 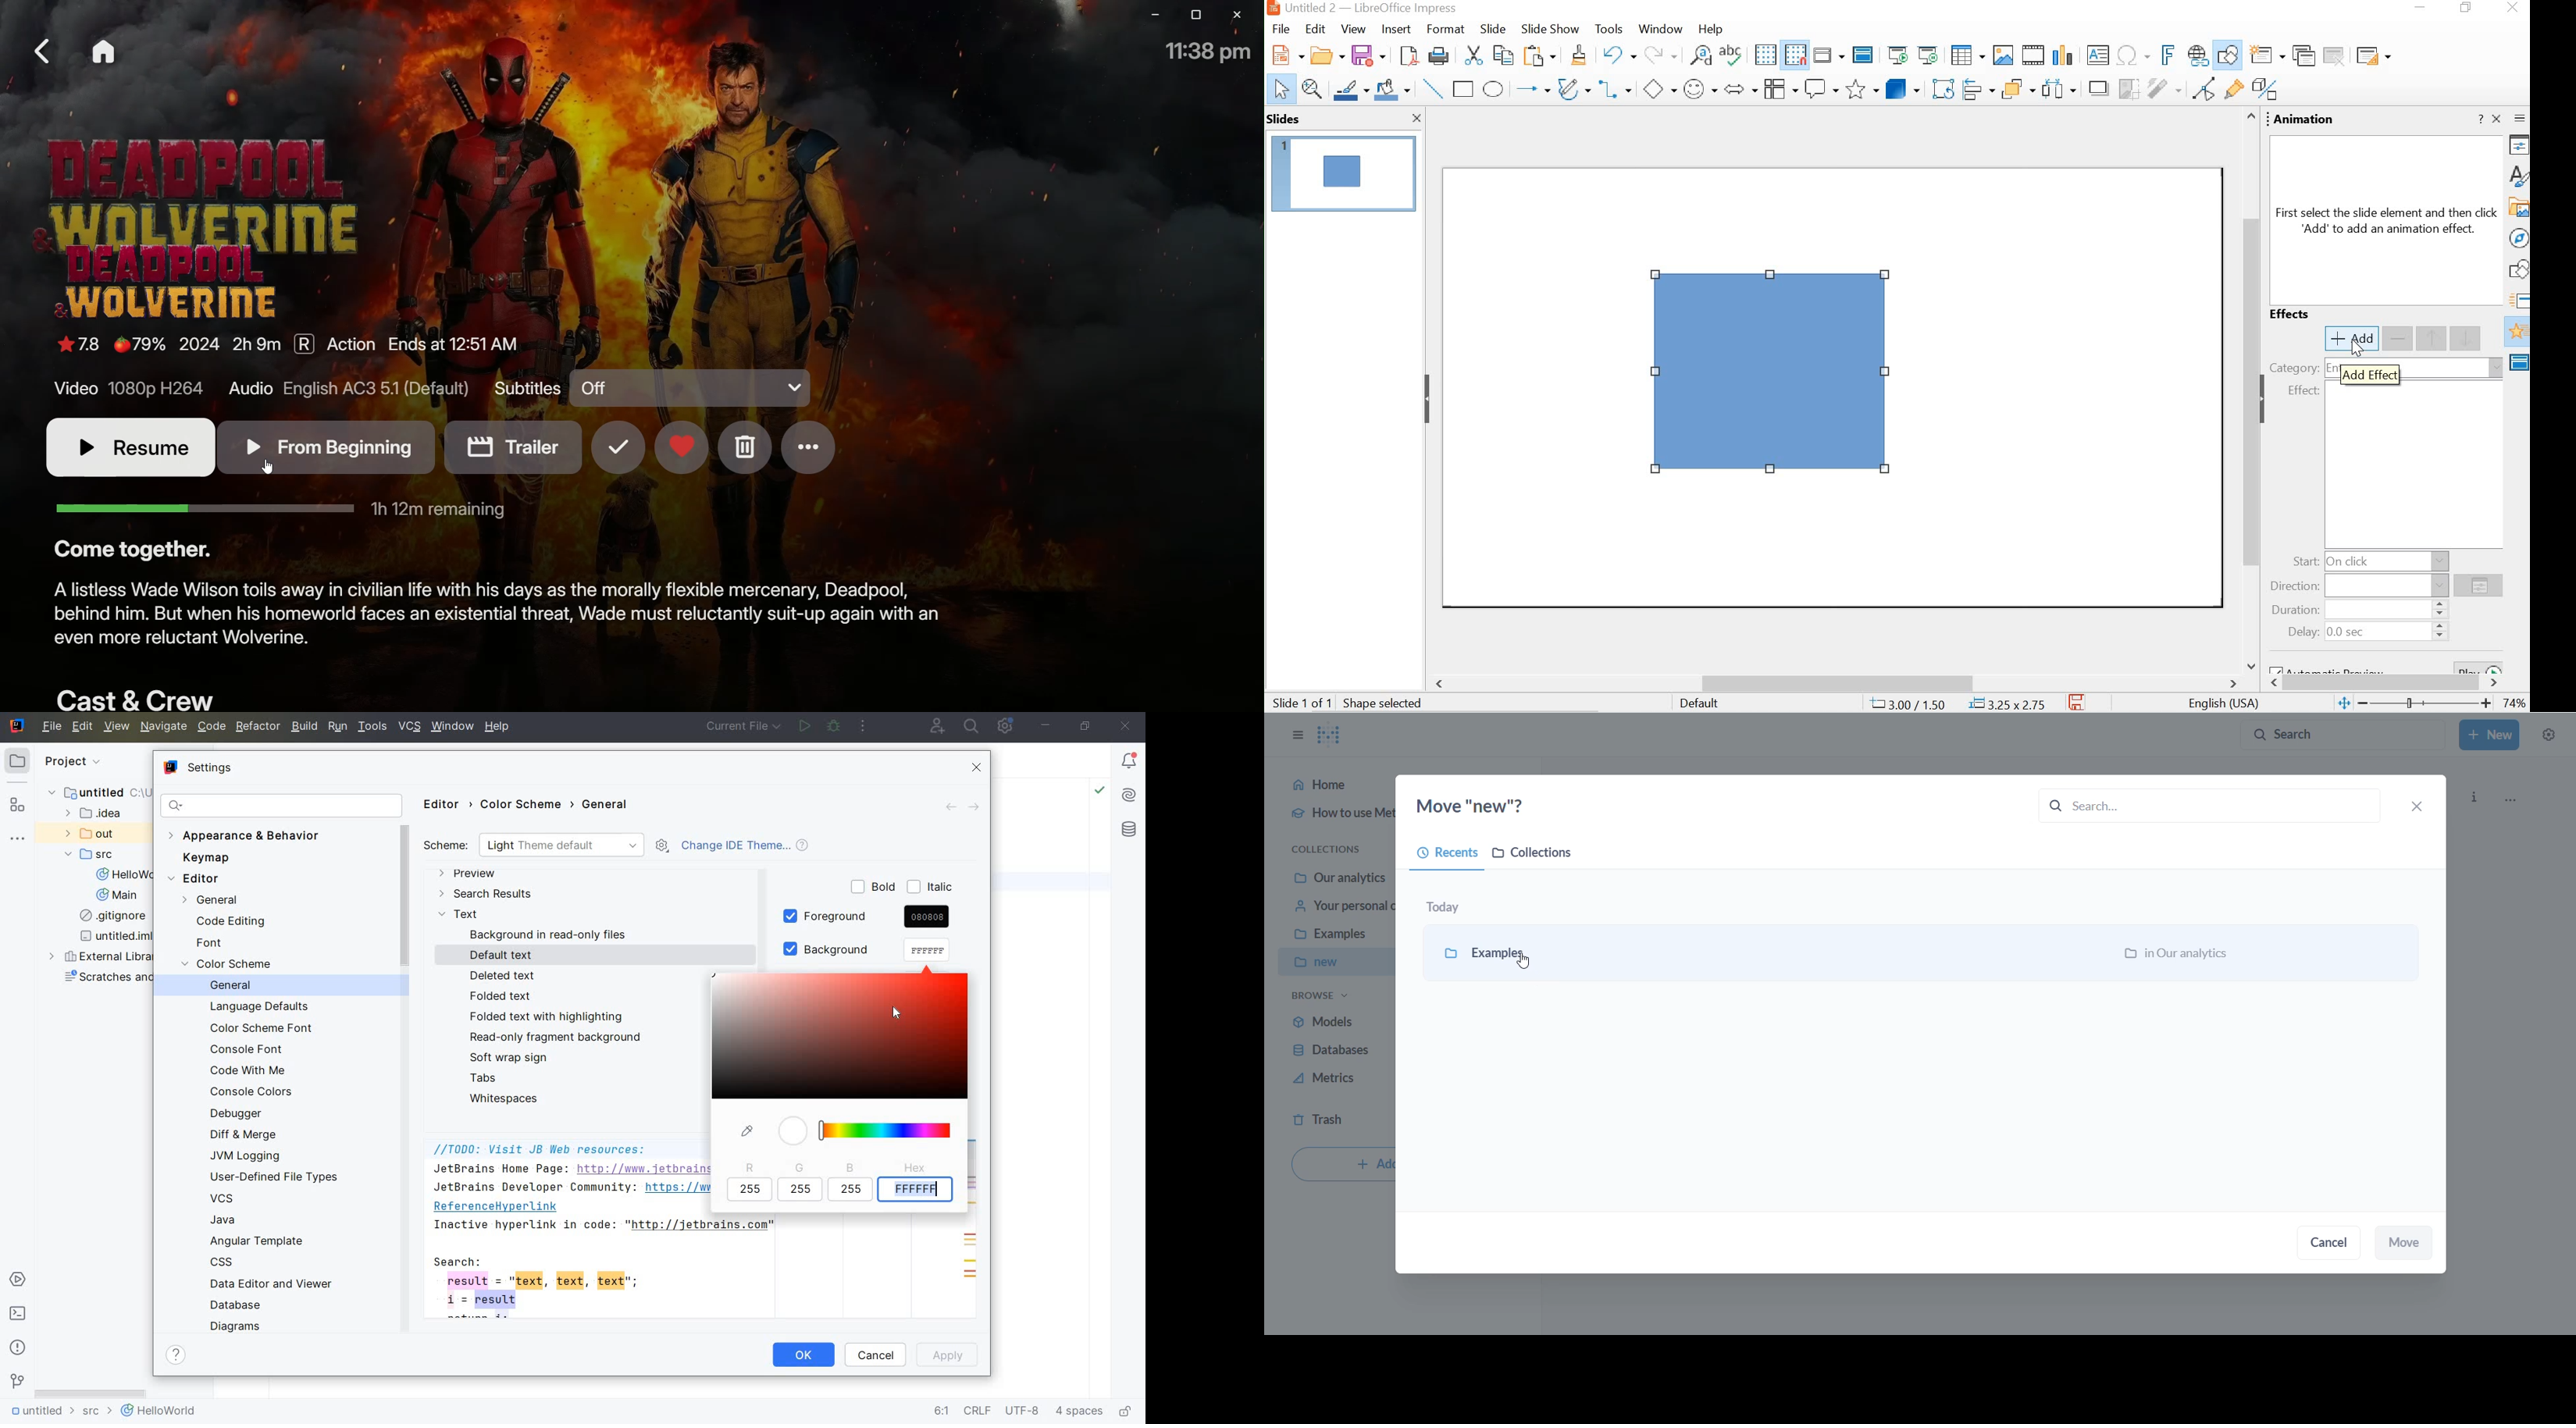 I want to click on SEARCH, so click(x=2200, y=804).